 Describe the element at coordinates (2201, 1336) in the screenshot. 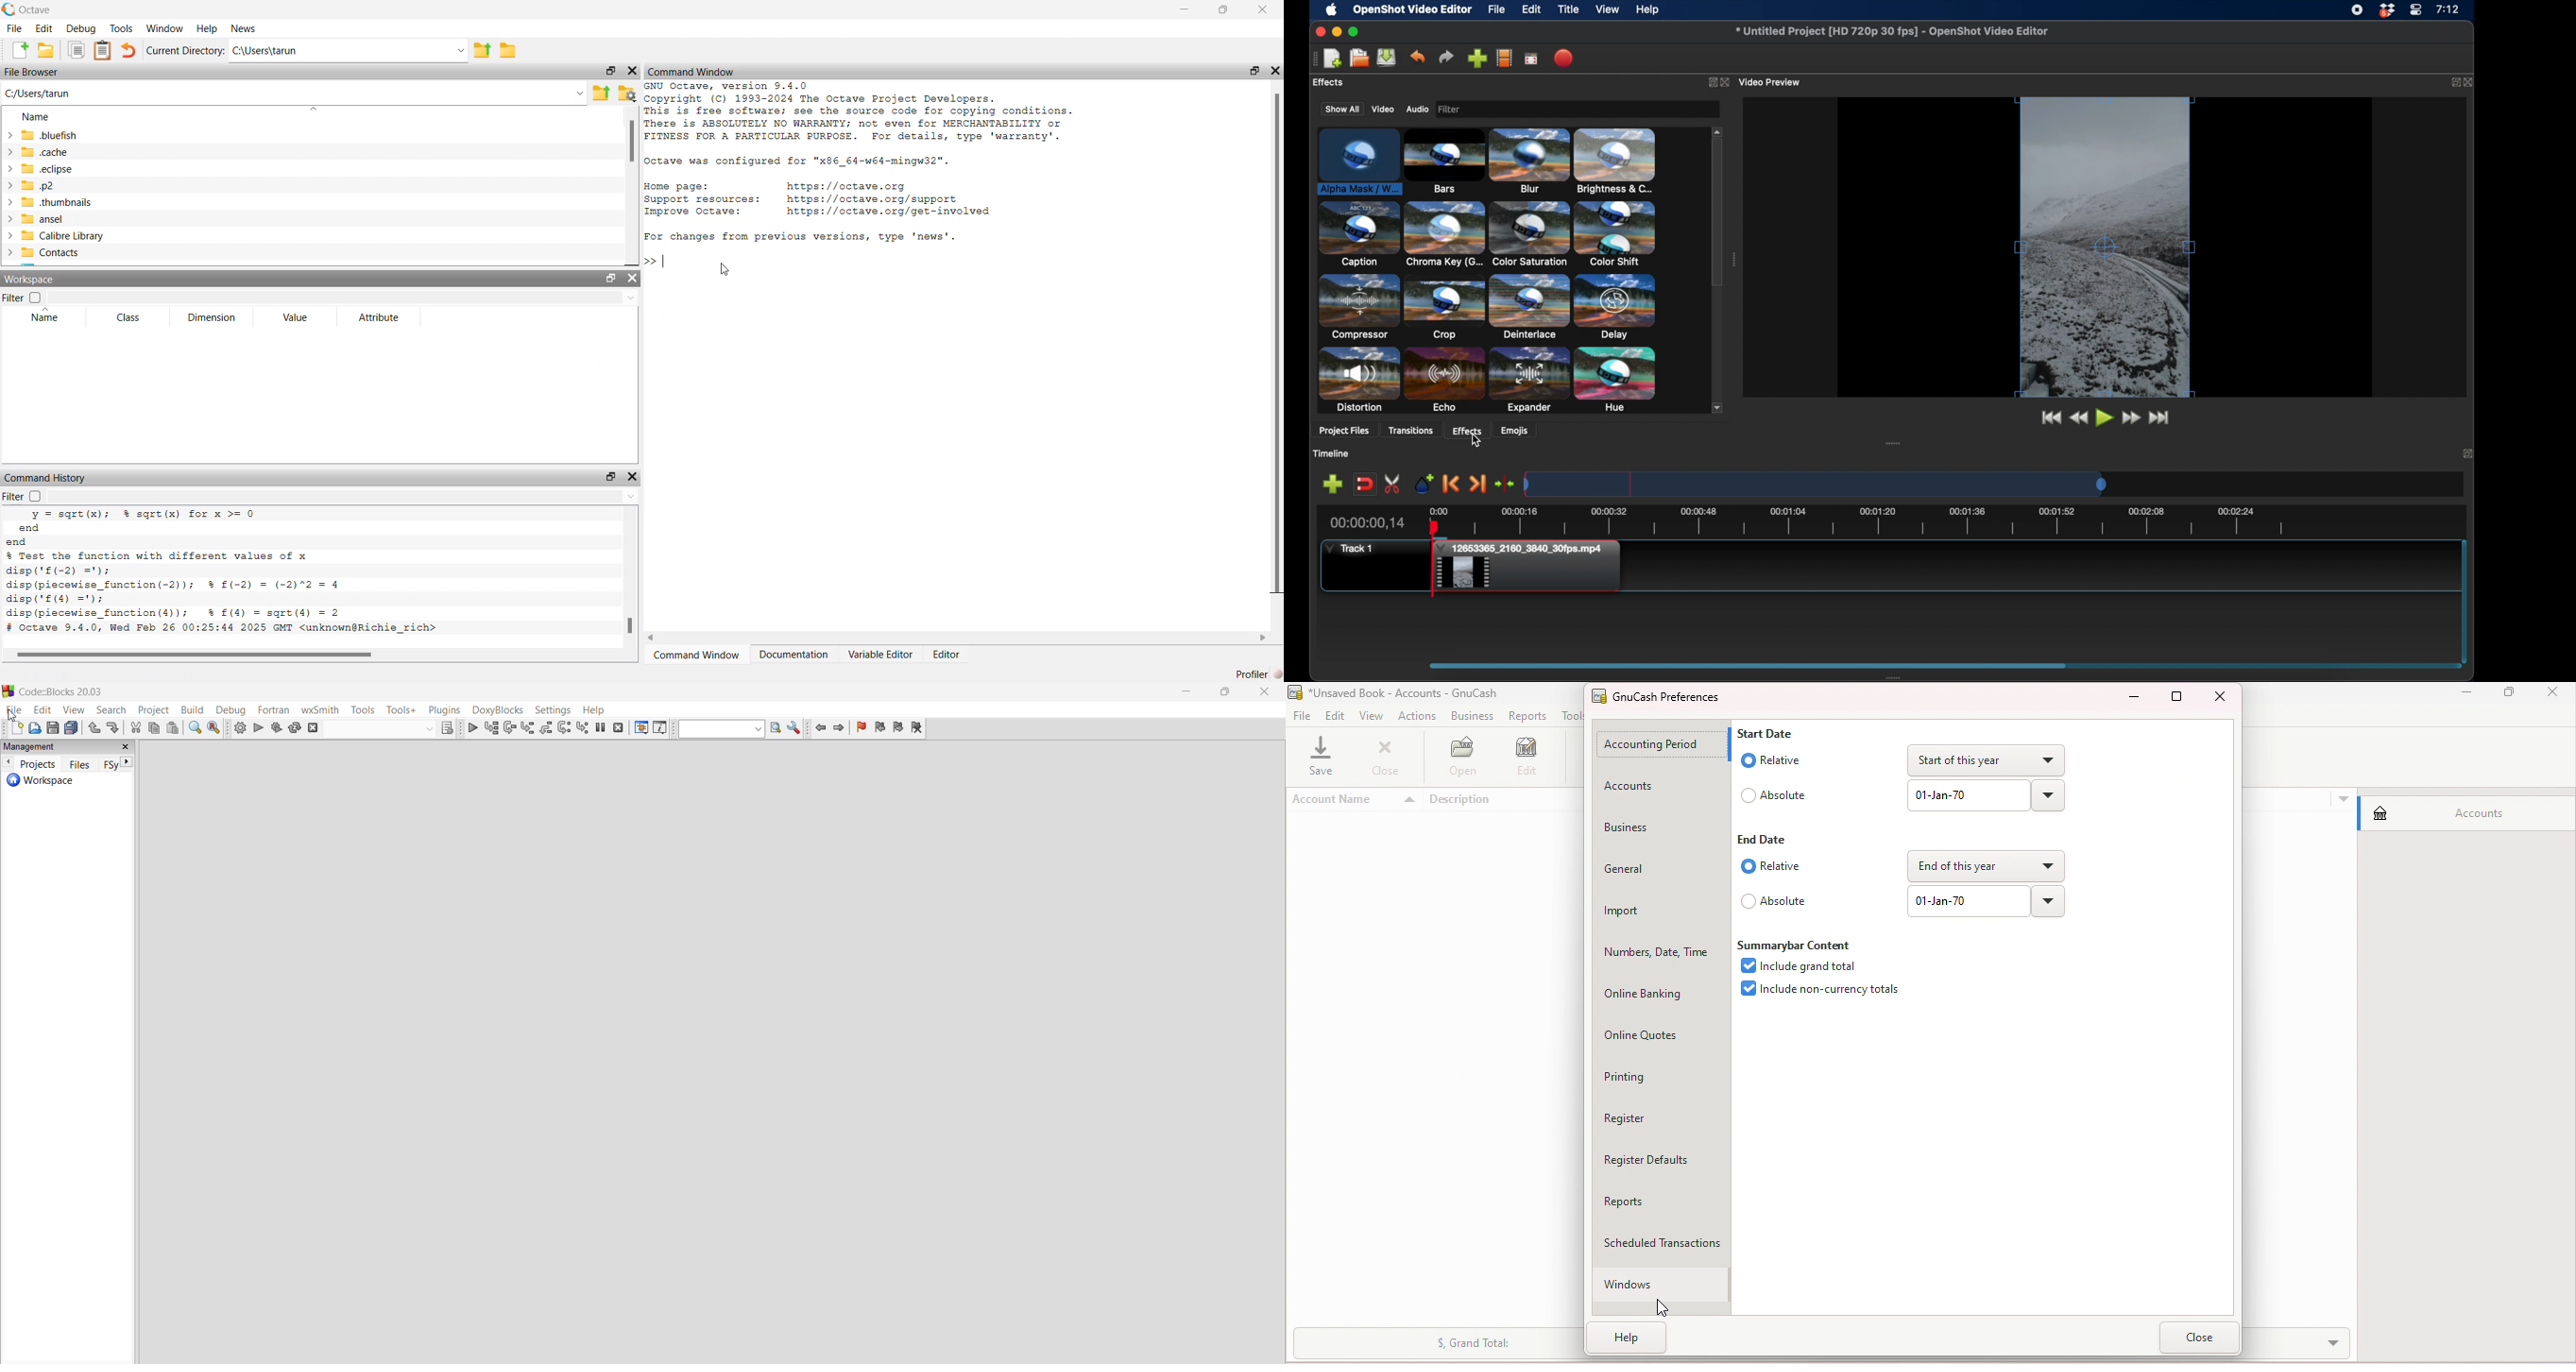

I see `Close` at that location.